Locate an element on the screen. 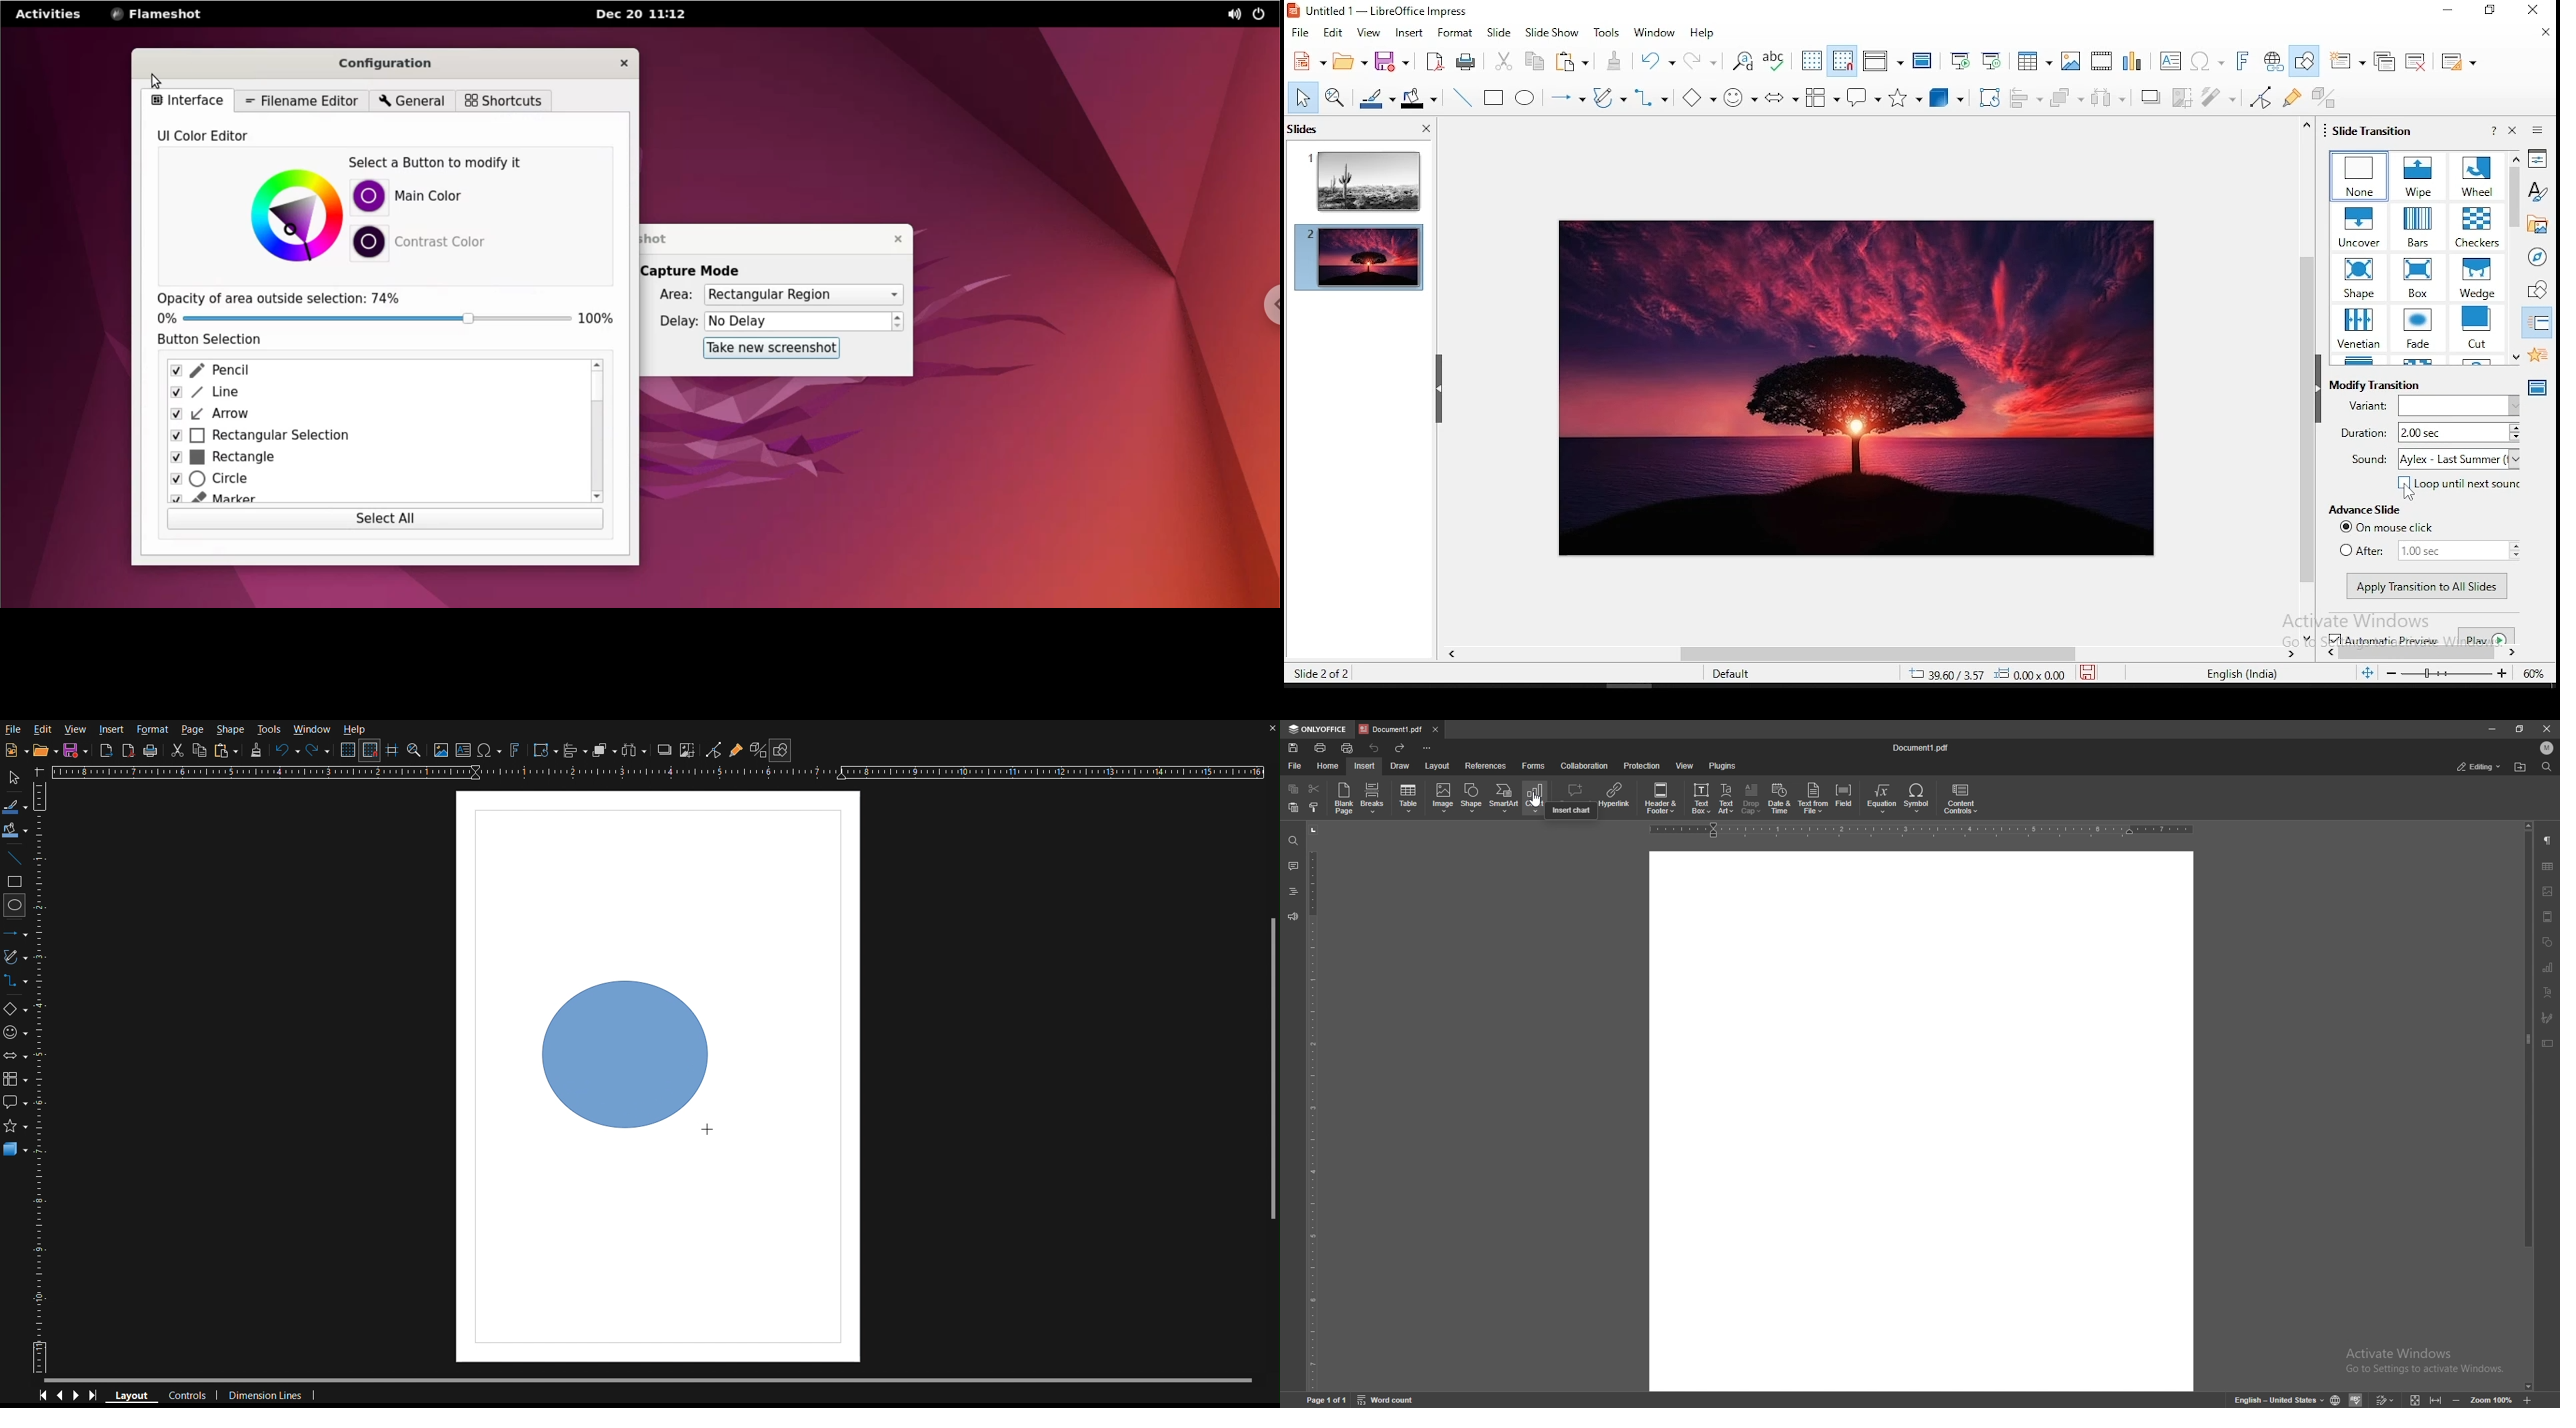 Image resolution: width=2576 pixels, height=1428 pixels. tools is located at coordinates (1610, 32).